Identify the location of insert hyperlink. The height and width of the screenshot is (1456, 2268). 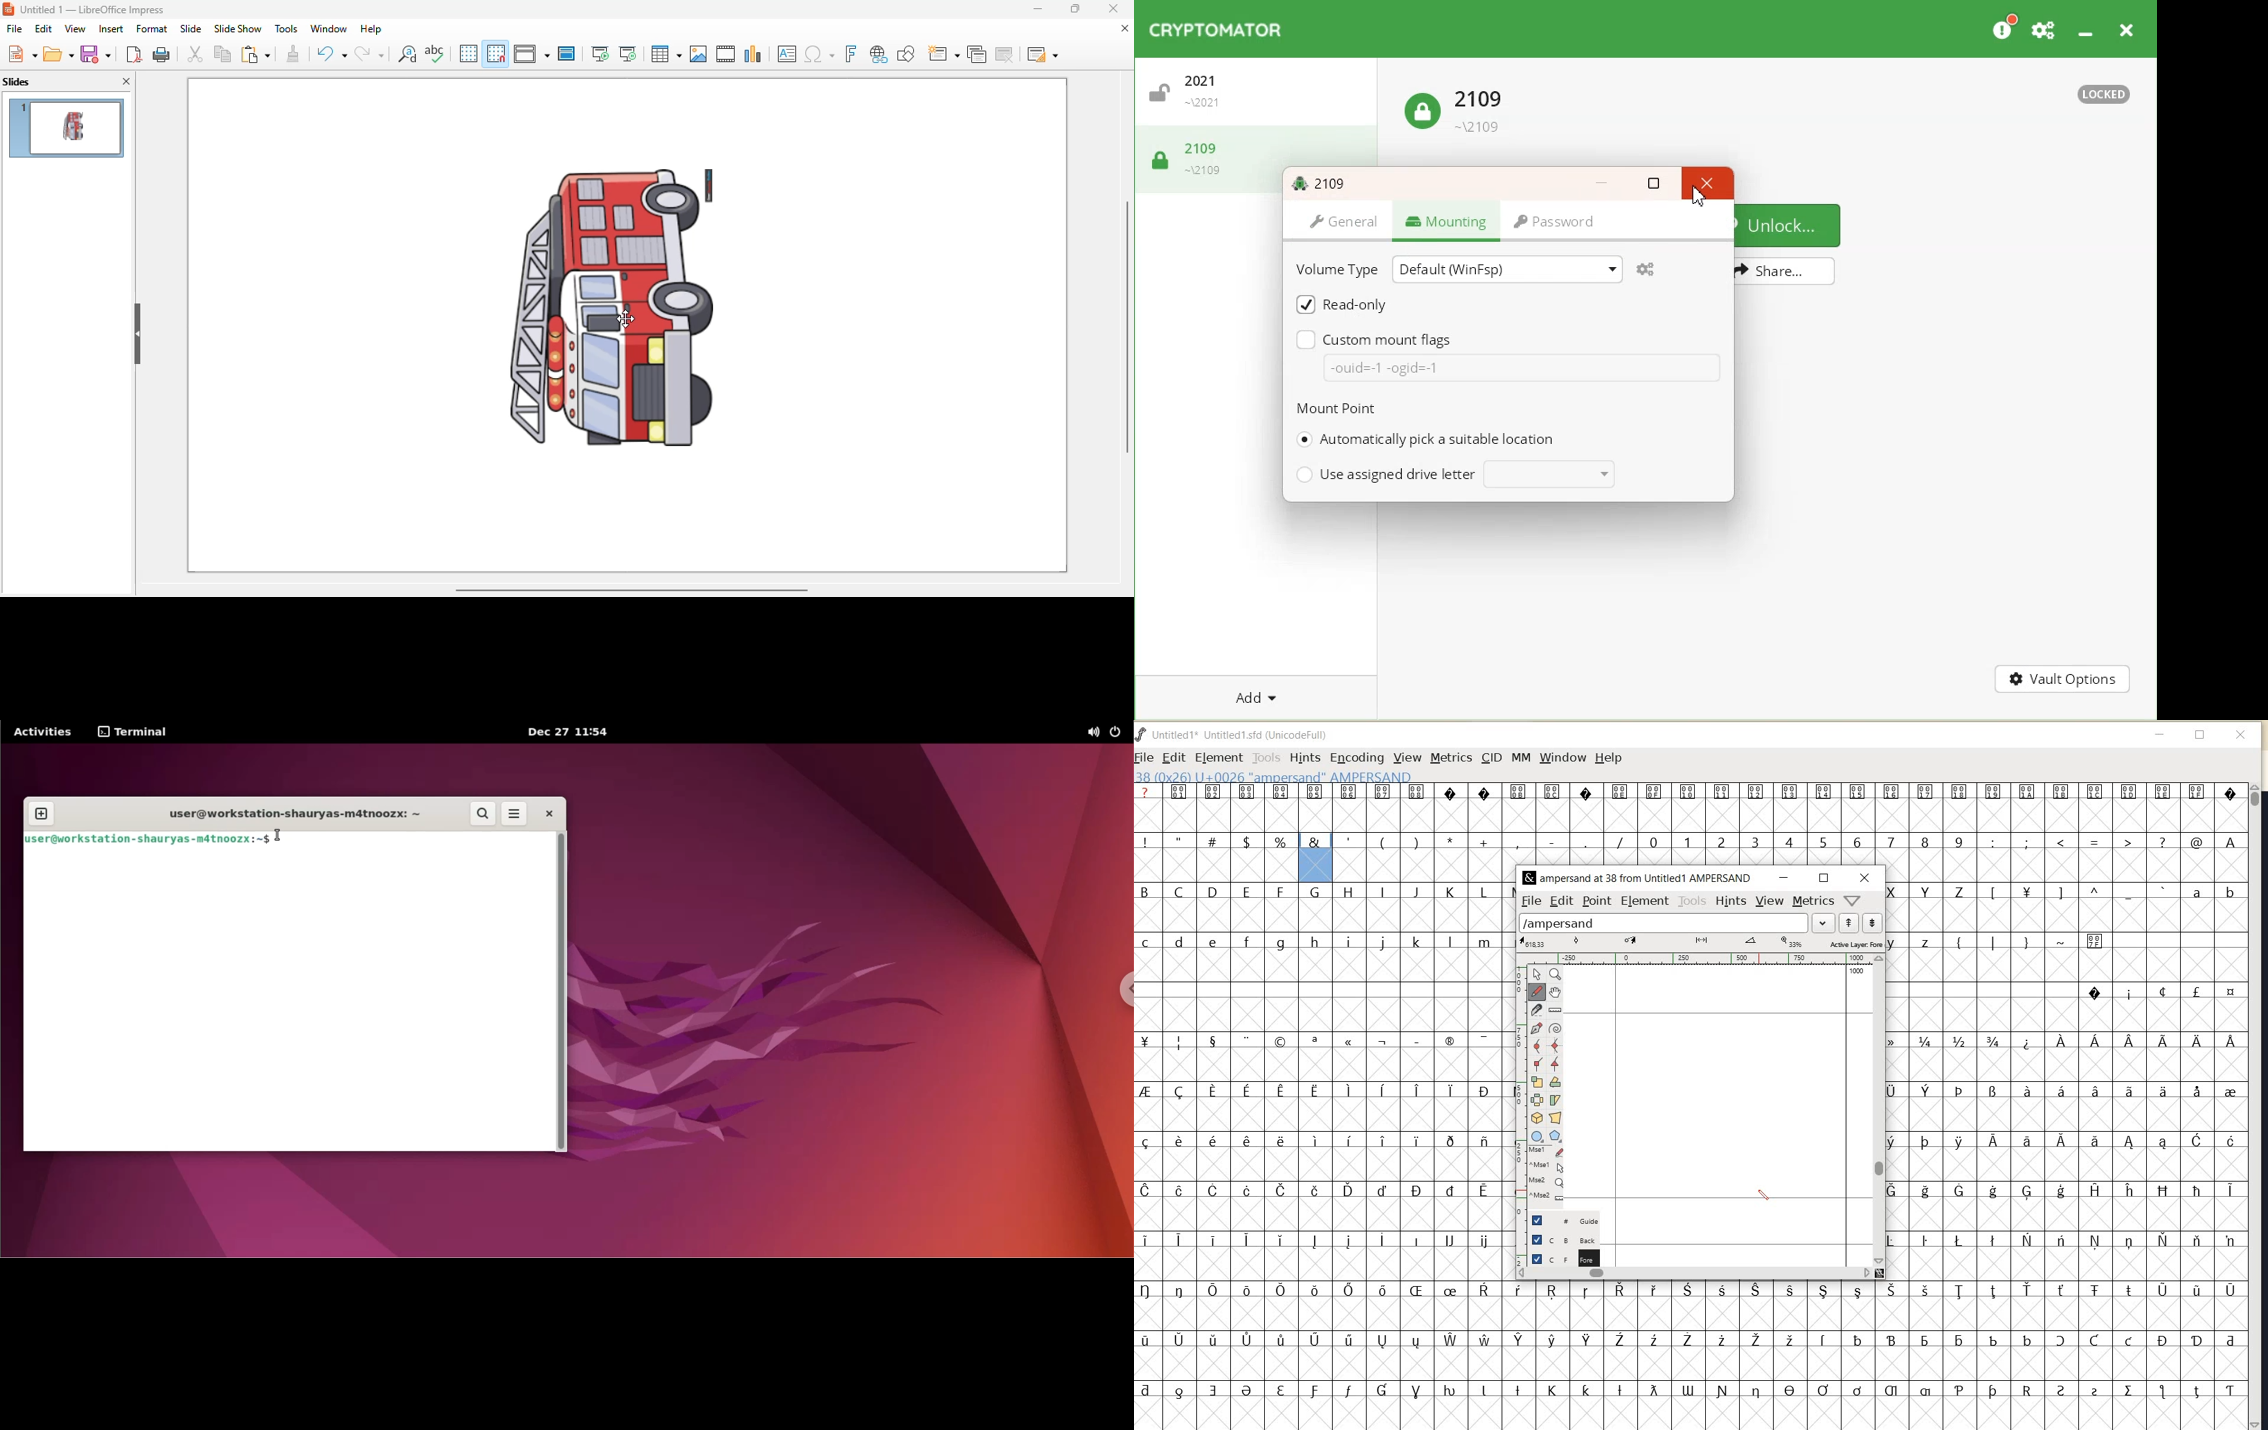
(879, 54).